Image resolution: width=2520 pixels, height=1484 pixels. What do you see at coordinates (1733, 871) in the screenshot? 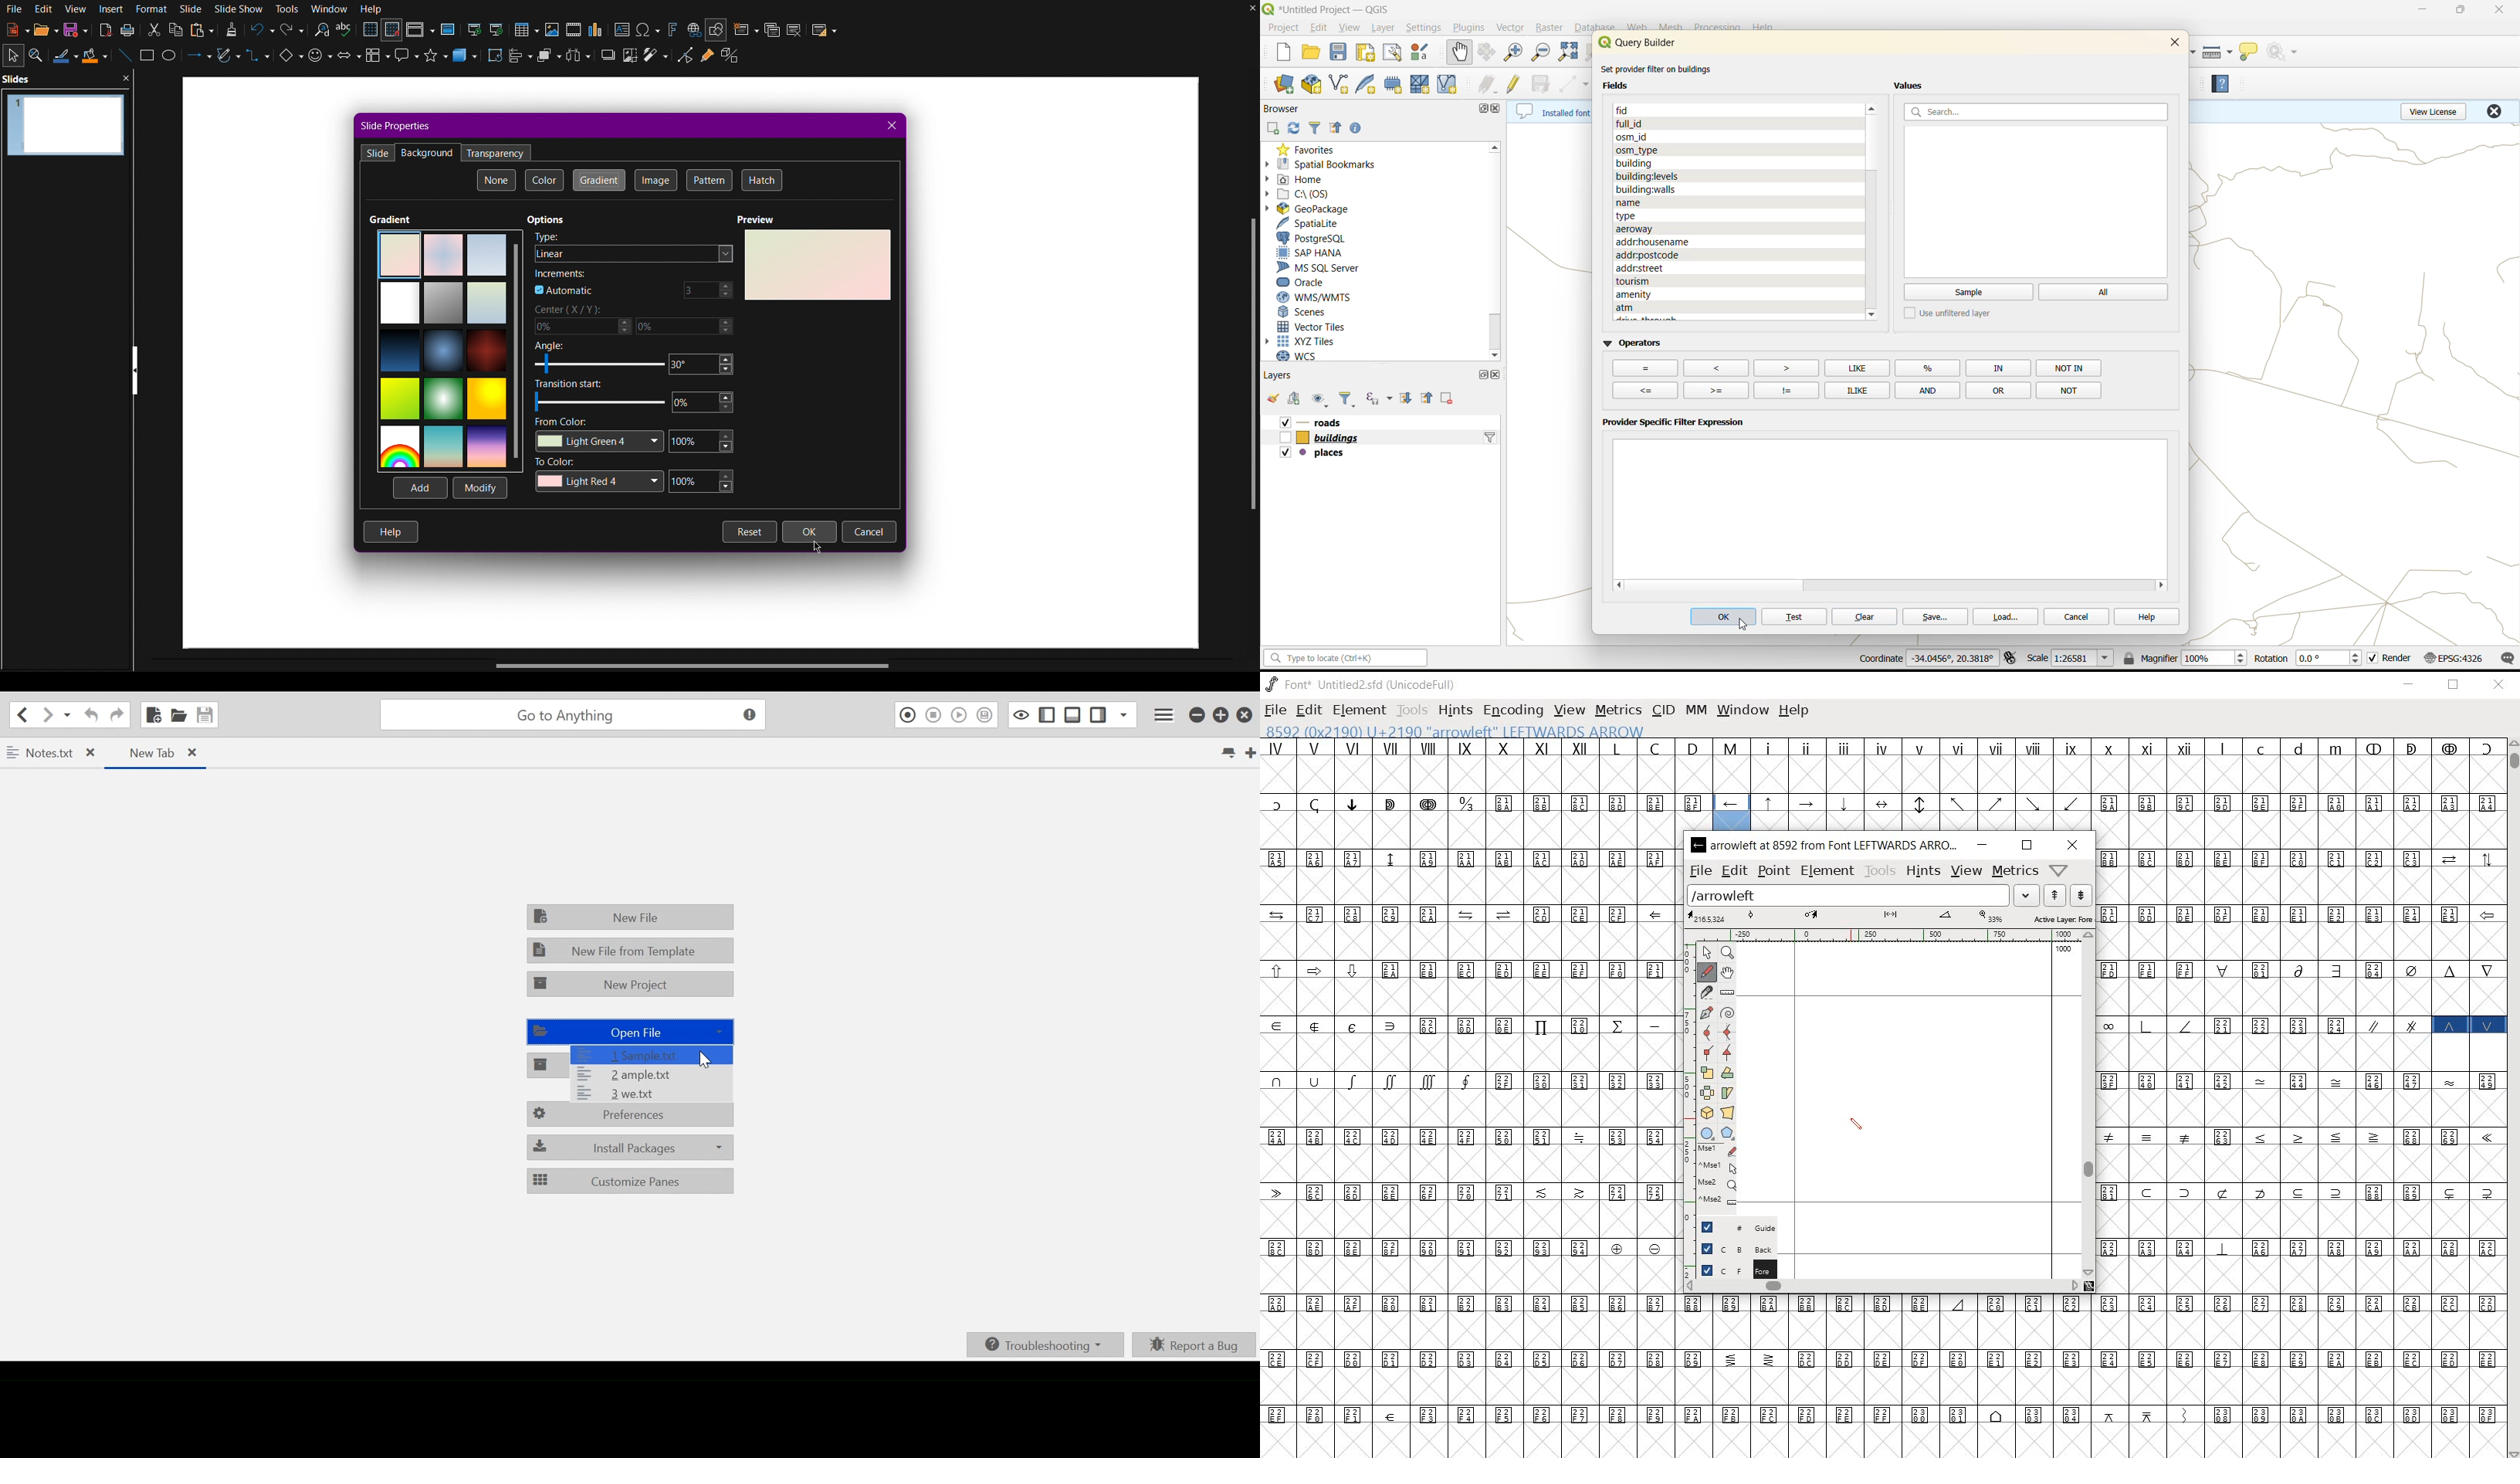
I see `edit` at bounding box center [1733, 871].